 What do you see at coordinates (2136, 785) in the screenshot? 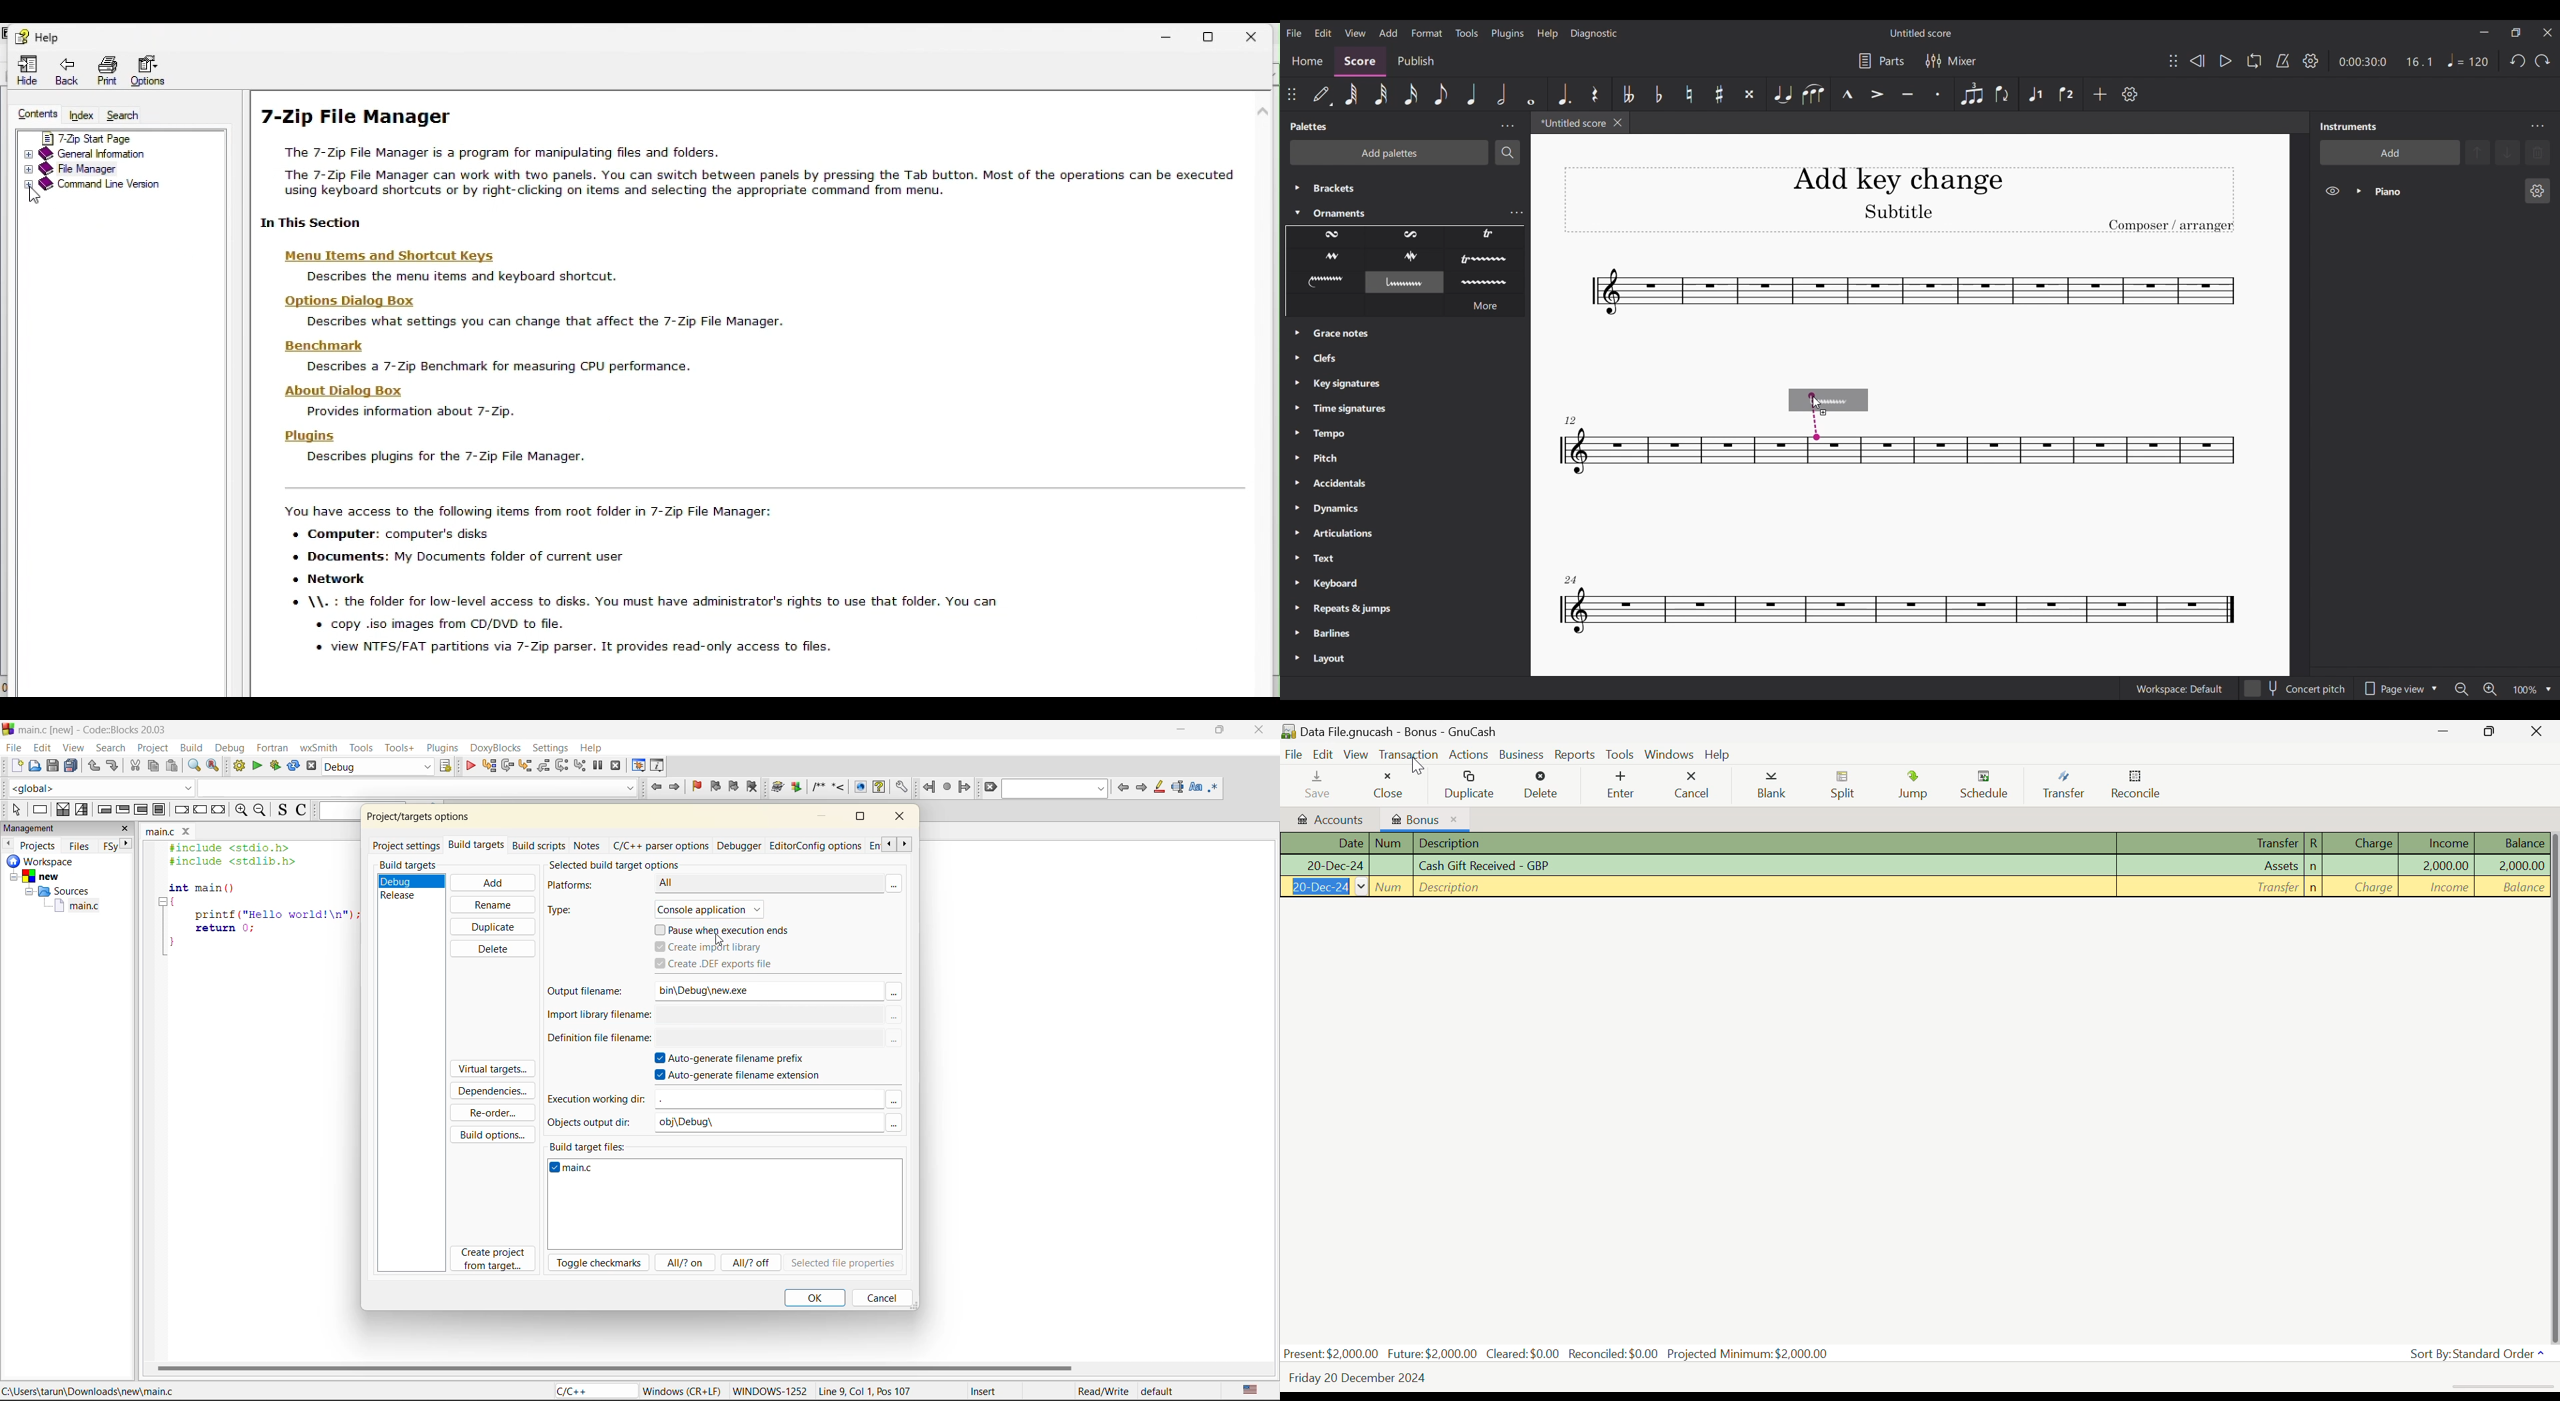
I see `Reconcile` at bounding box center [2136, 785].